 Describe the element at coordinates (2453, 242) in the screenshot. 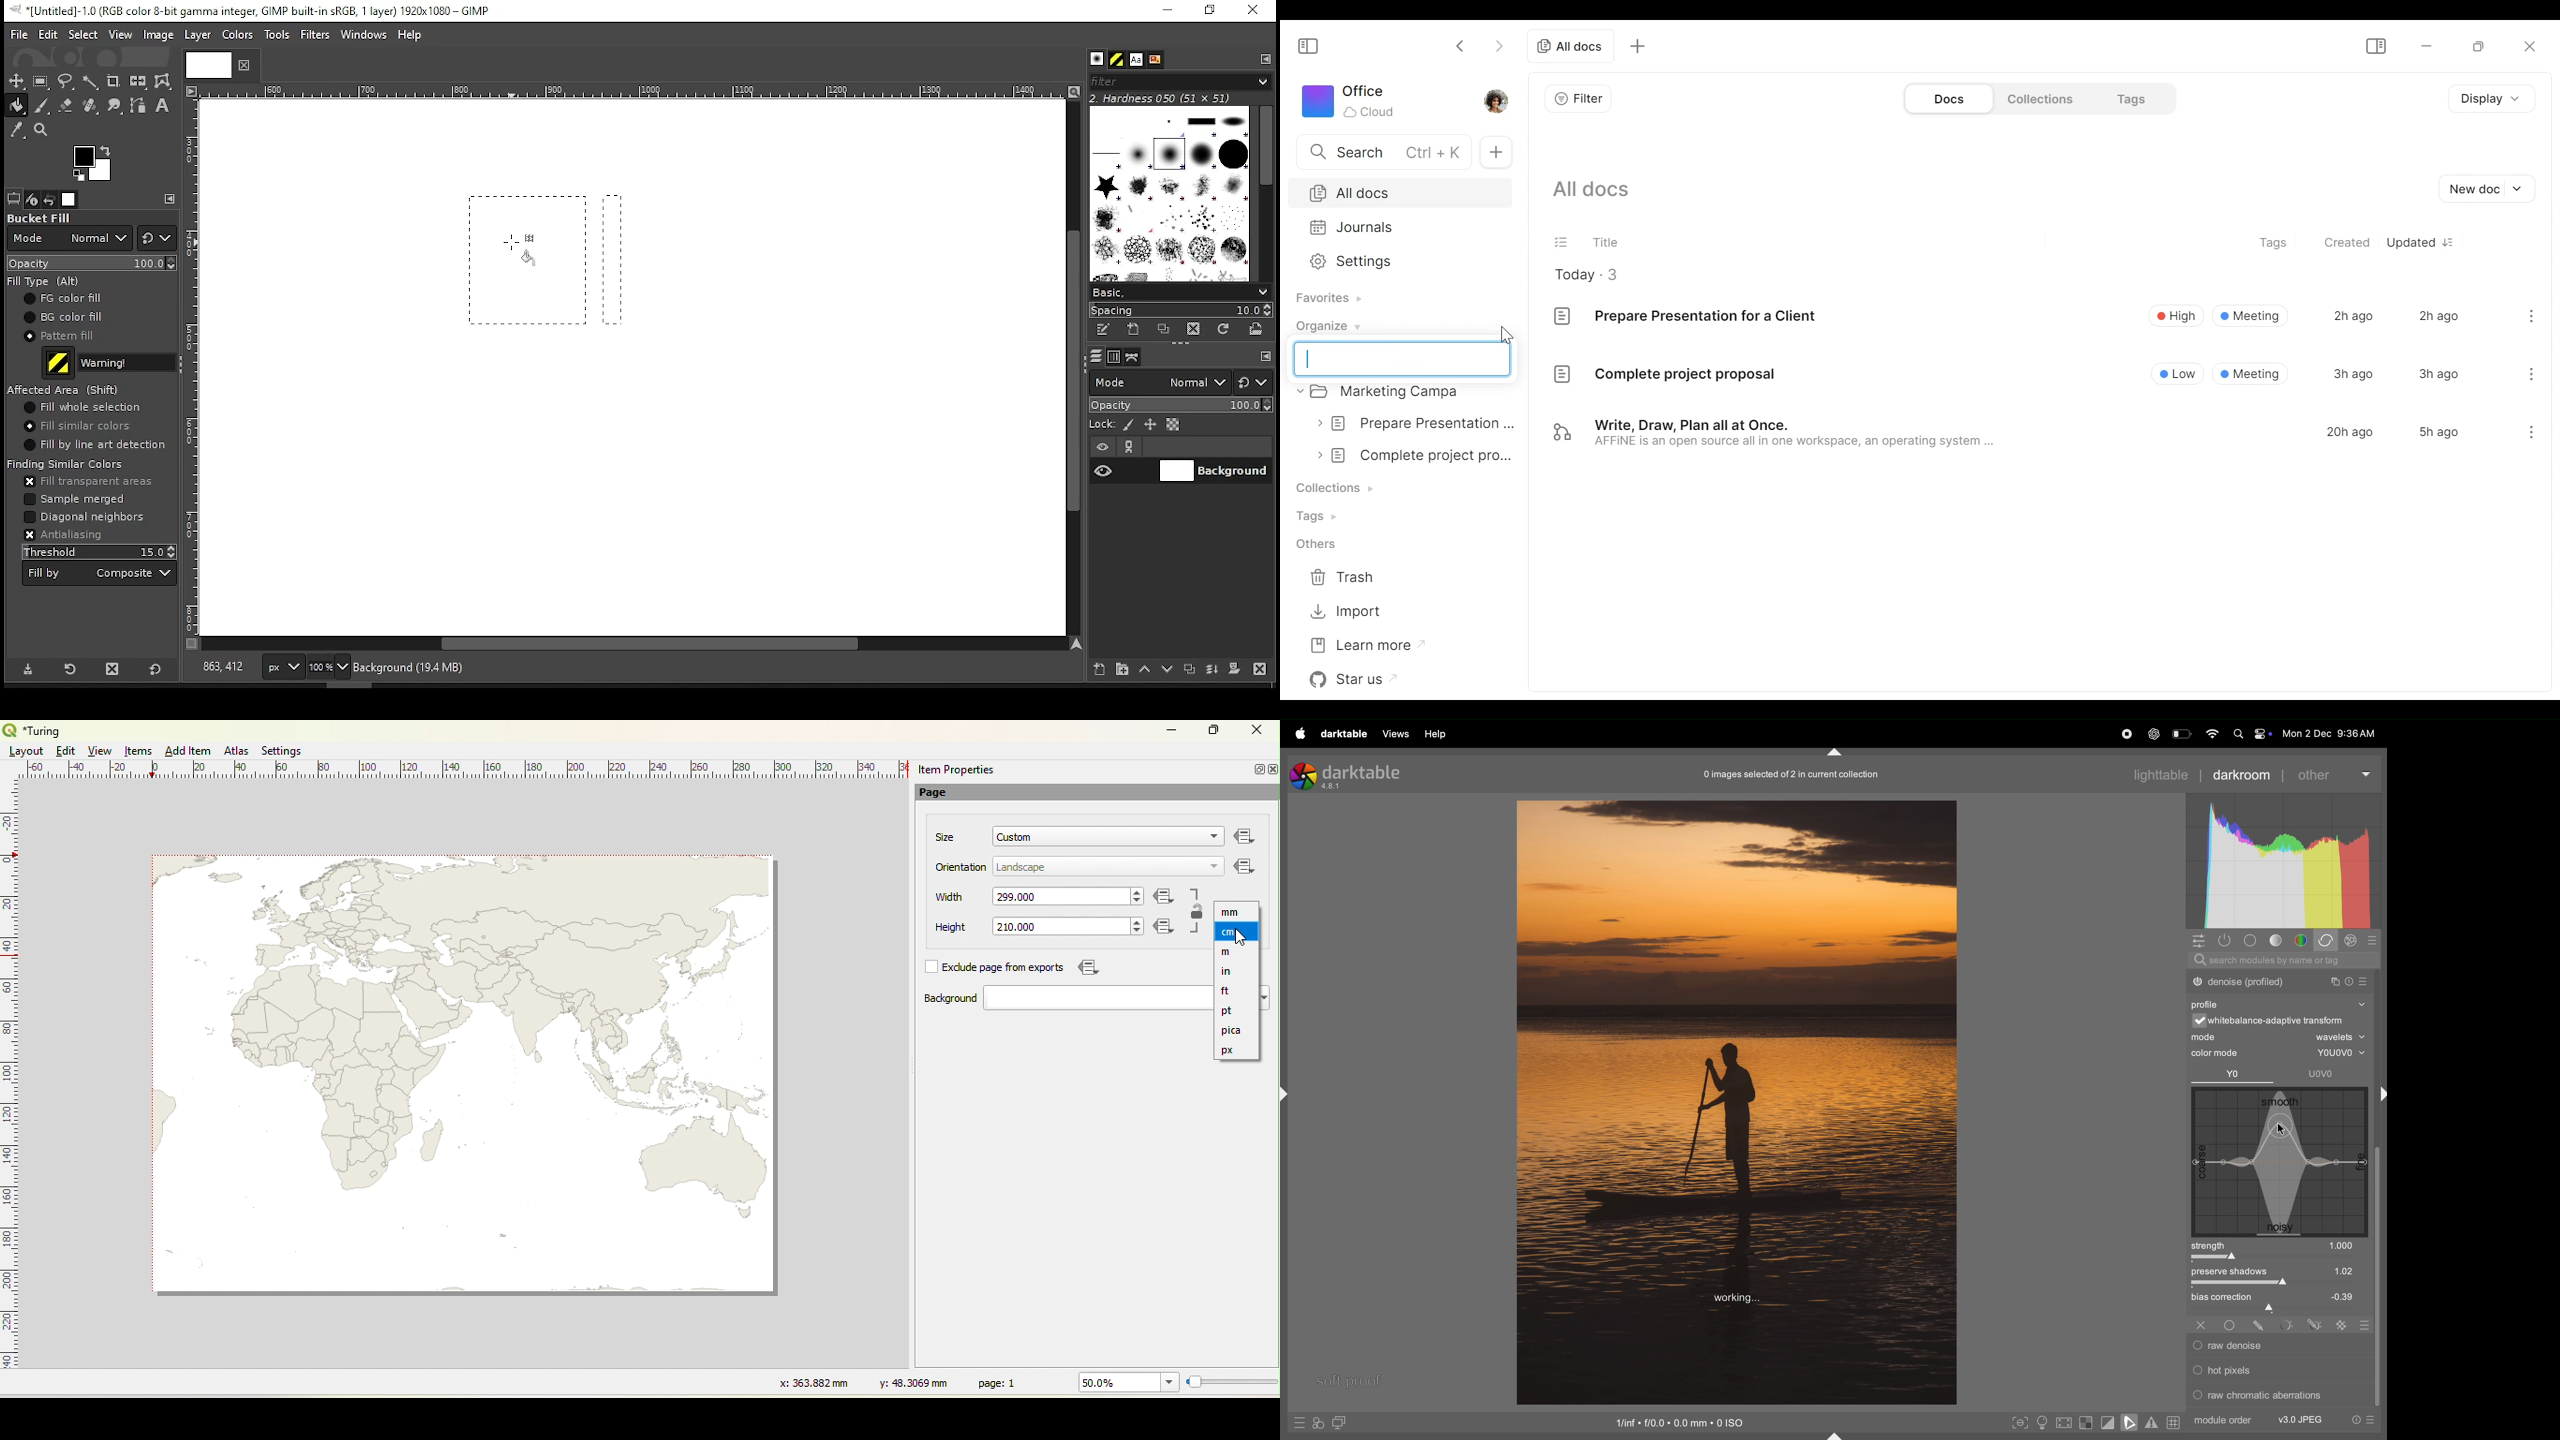

I see `Sort` at that location.